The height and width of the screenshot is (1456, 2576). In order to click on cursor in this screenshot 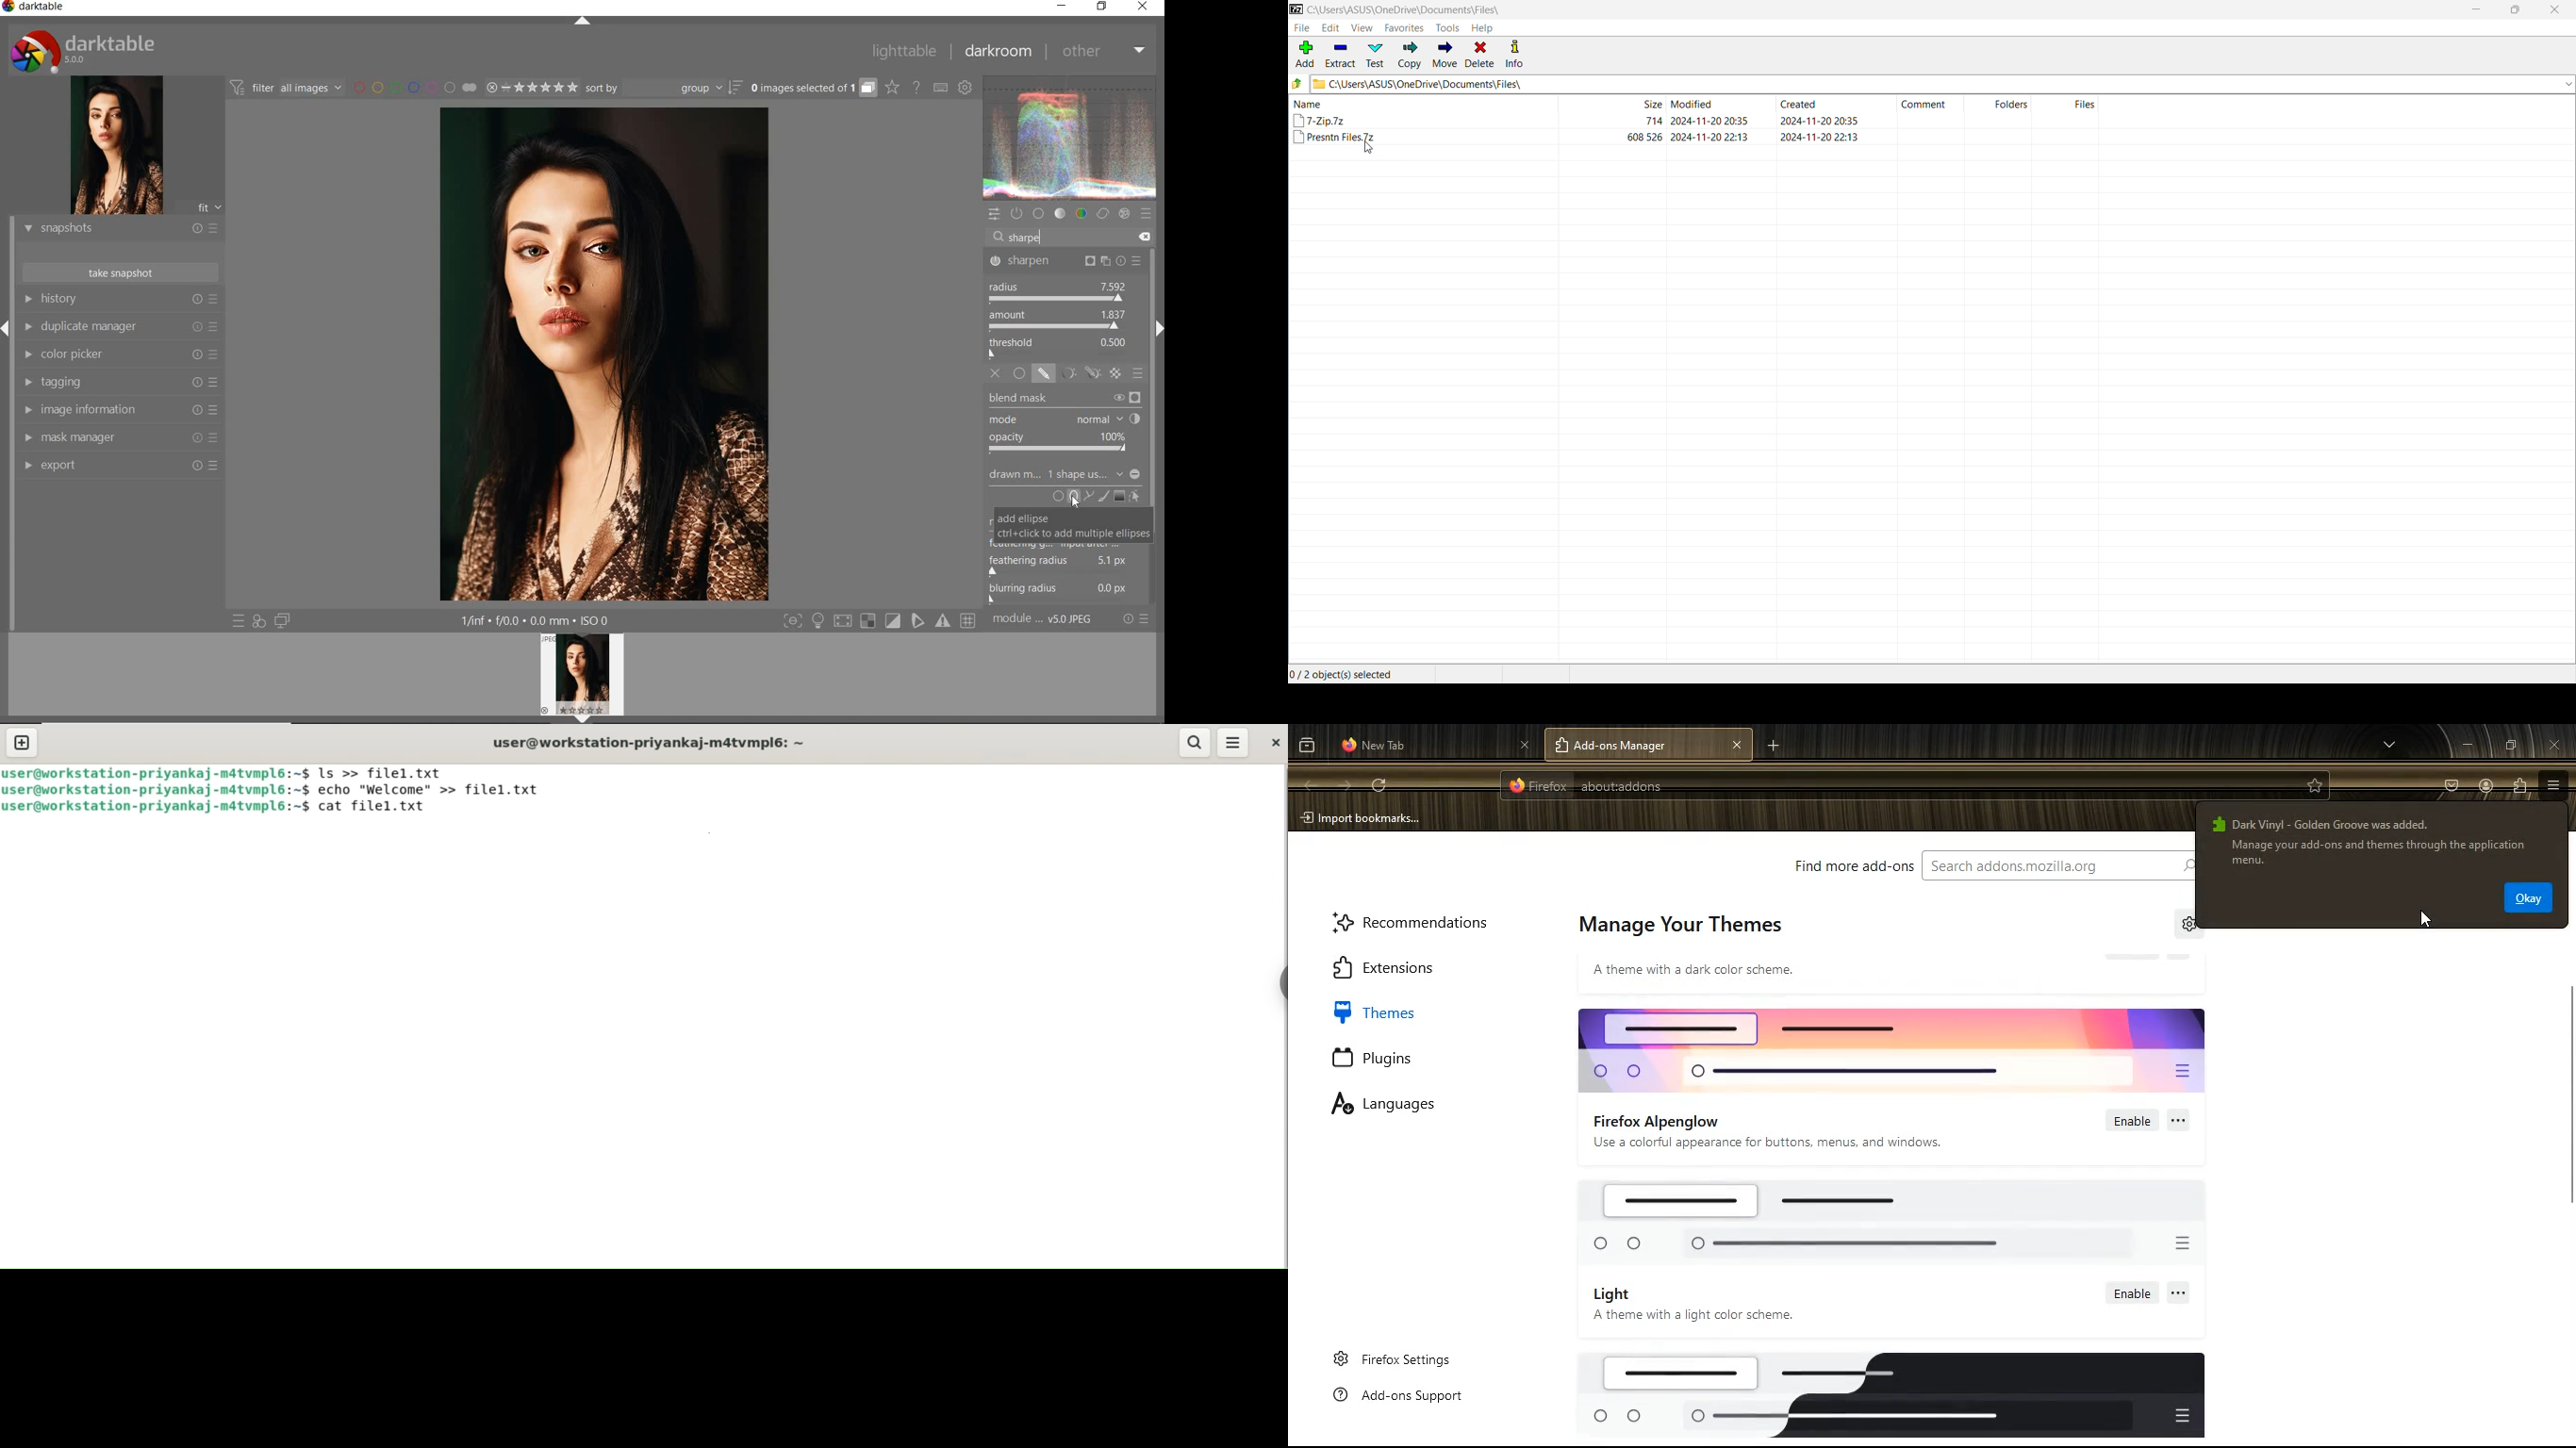, I will do `click(1368, 147)`.